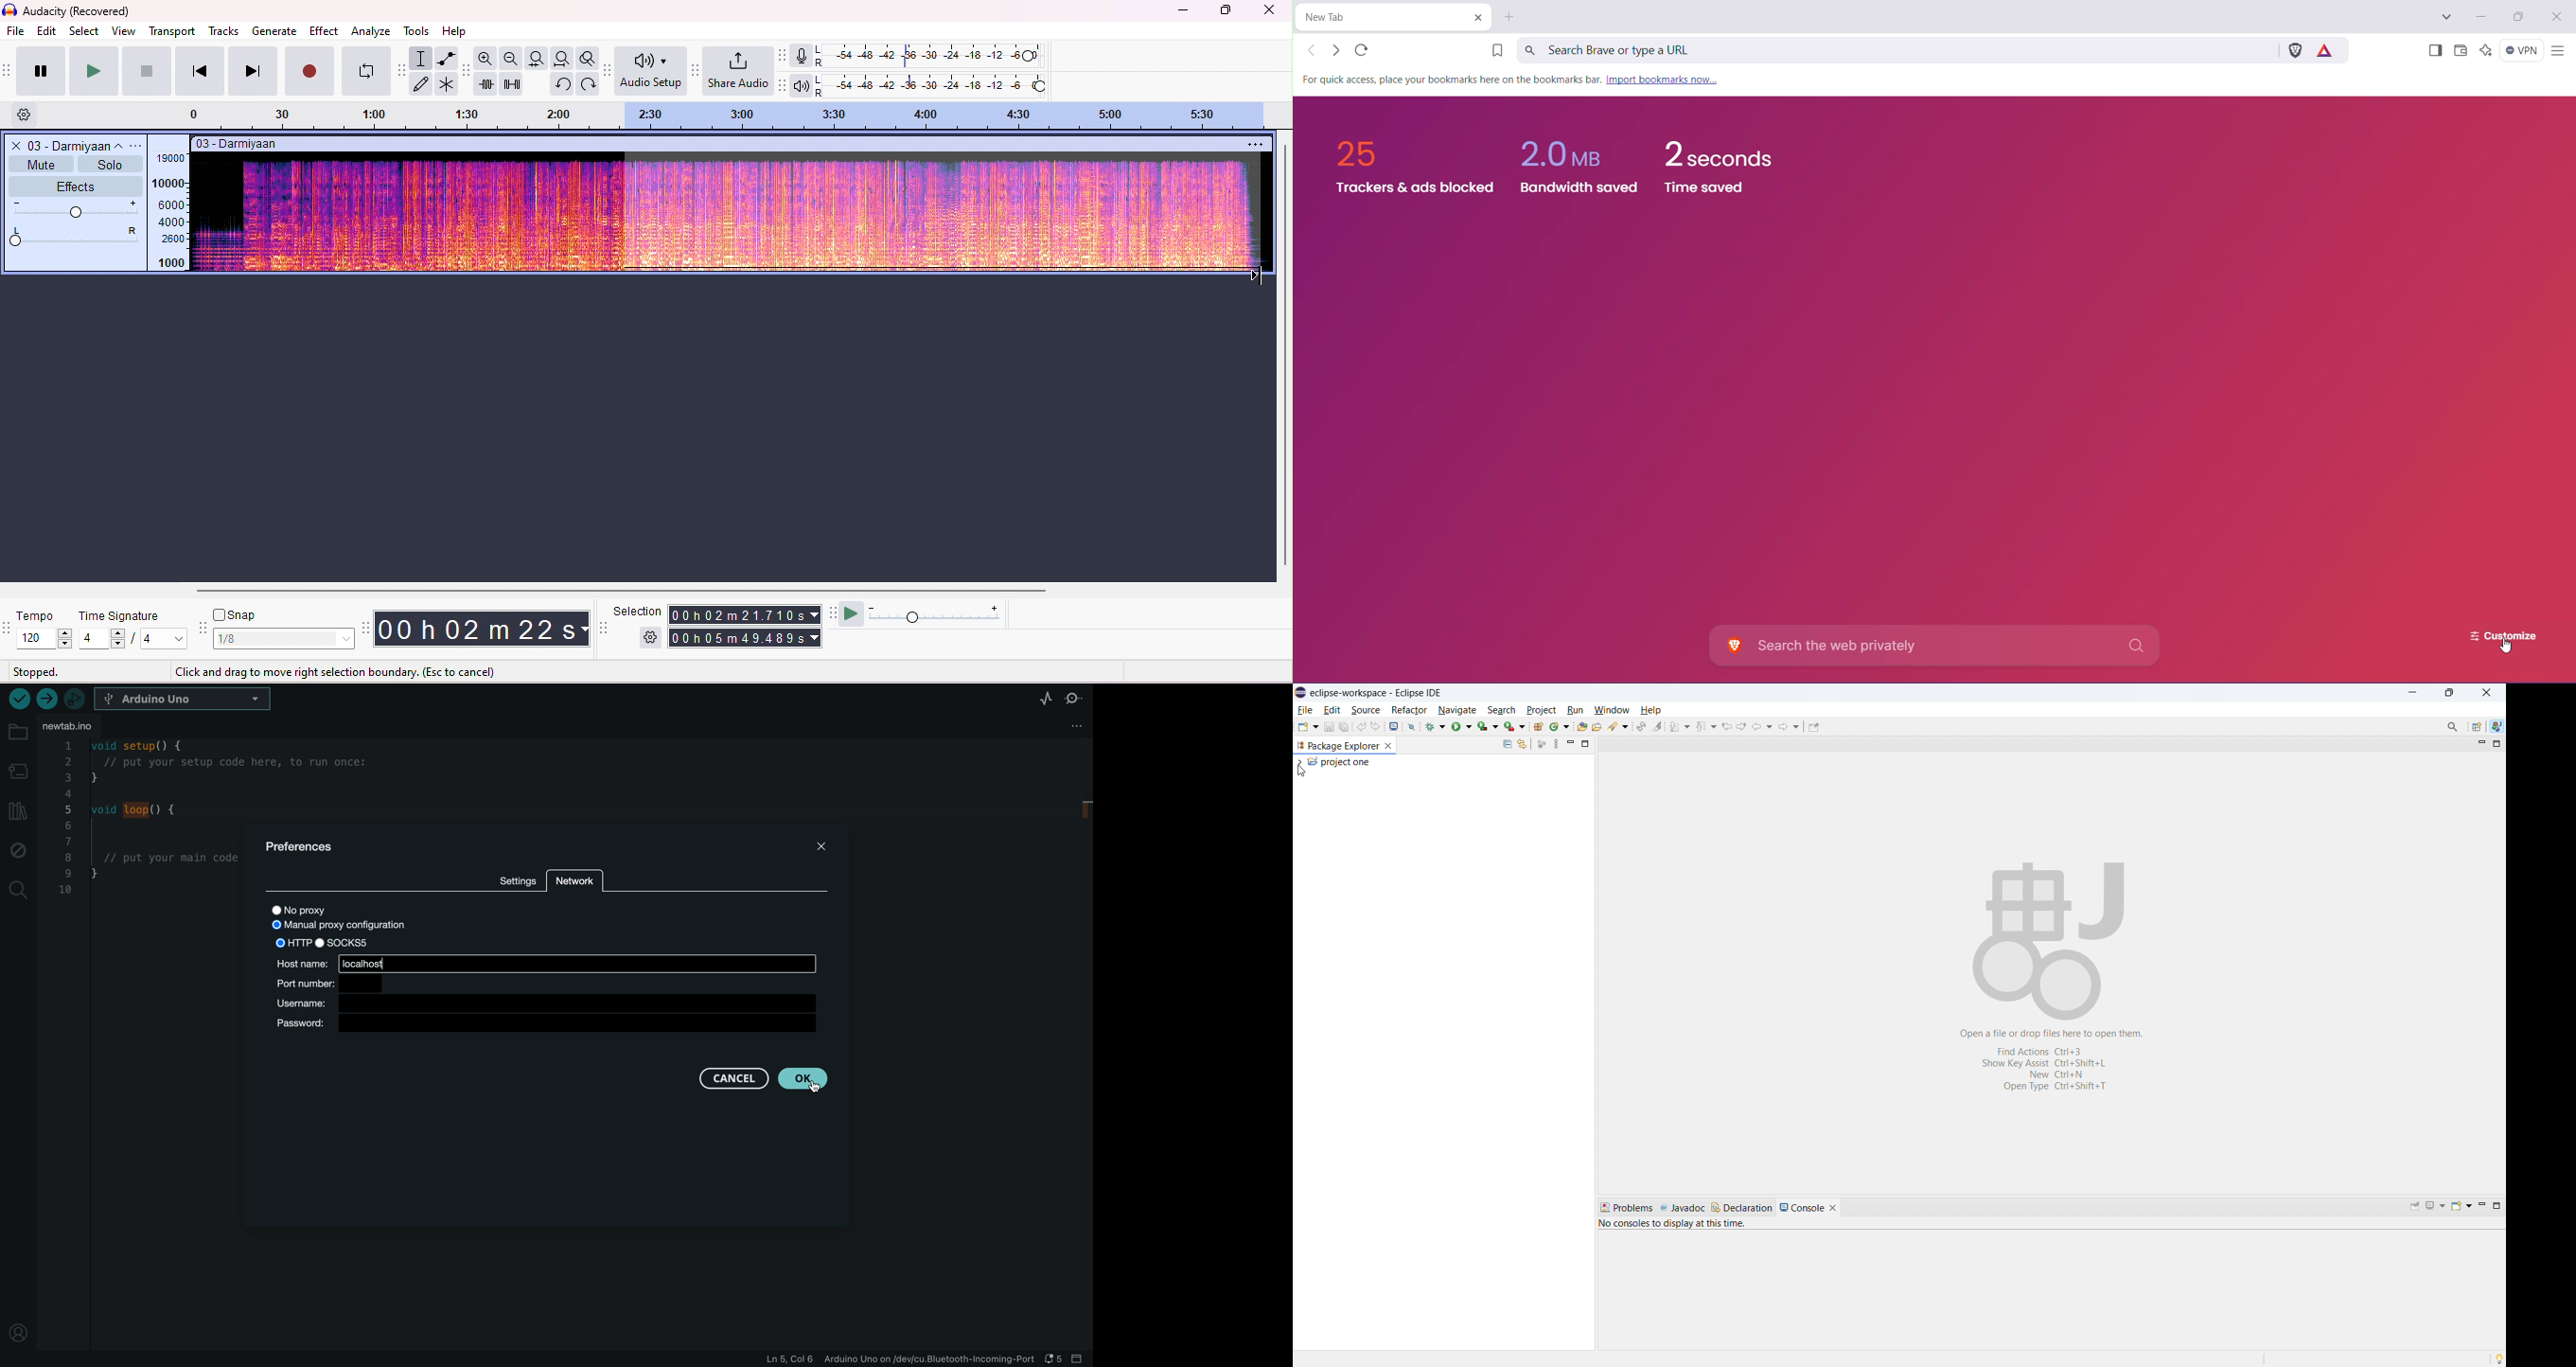 This screenshot has height=1372, width=2576. Describe the element at coordinates (803, 84) in the screenshot. I see `playback meter` at that location.